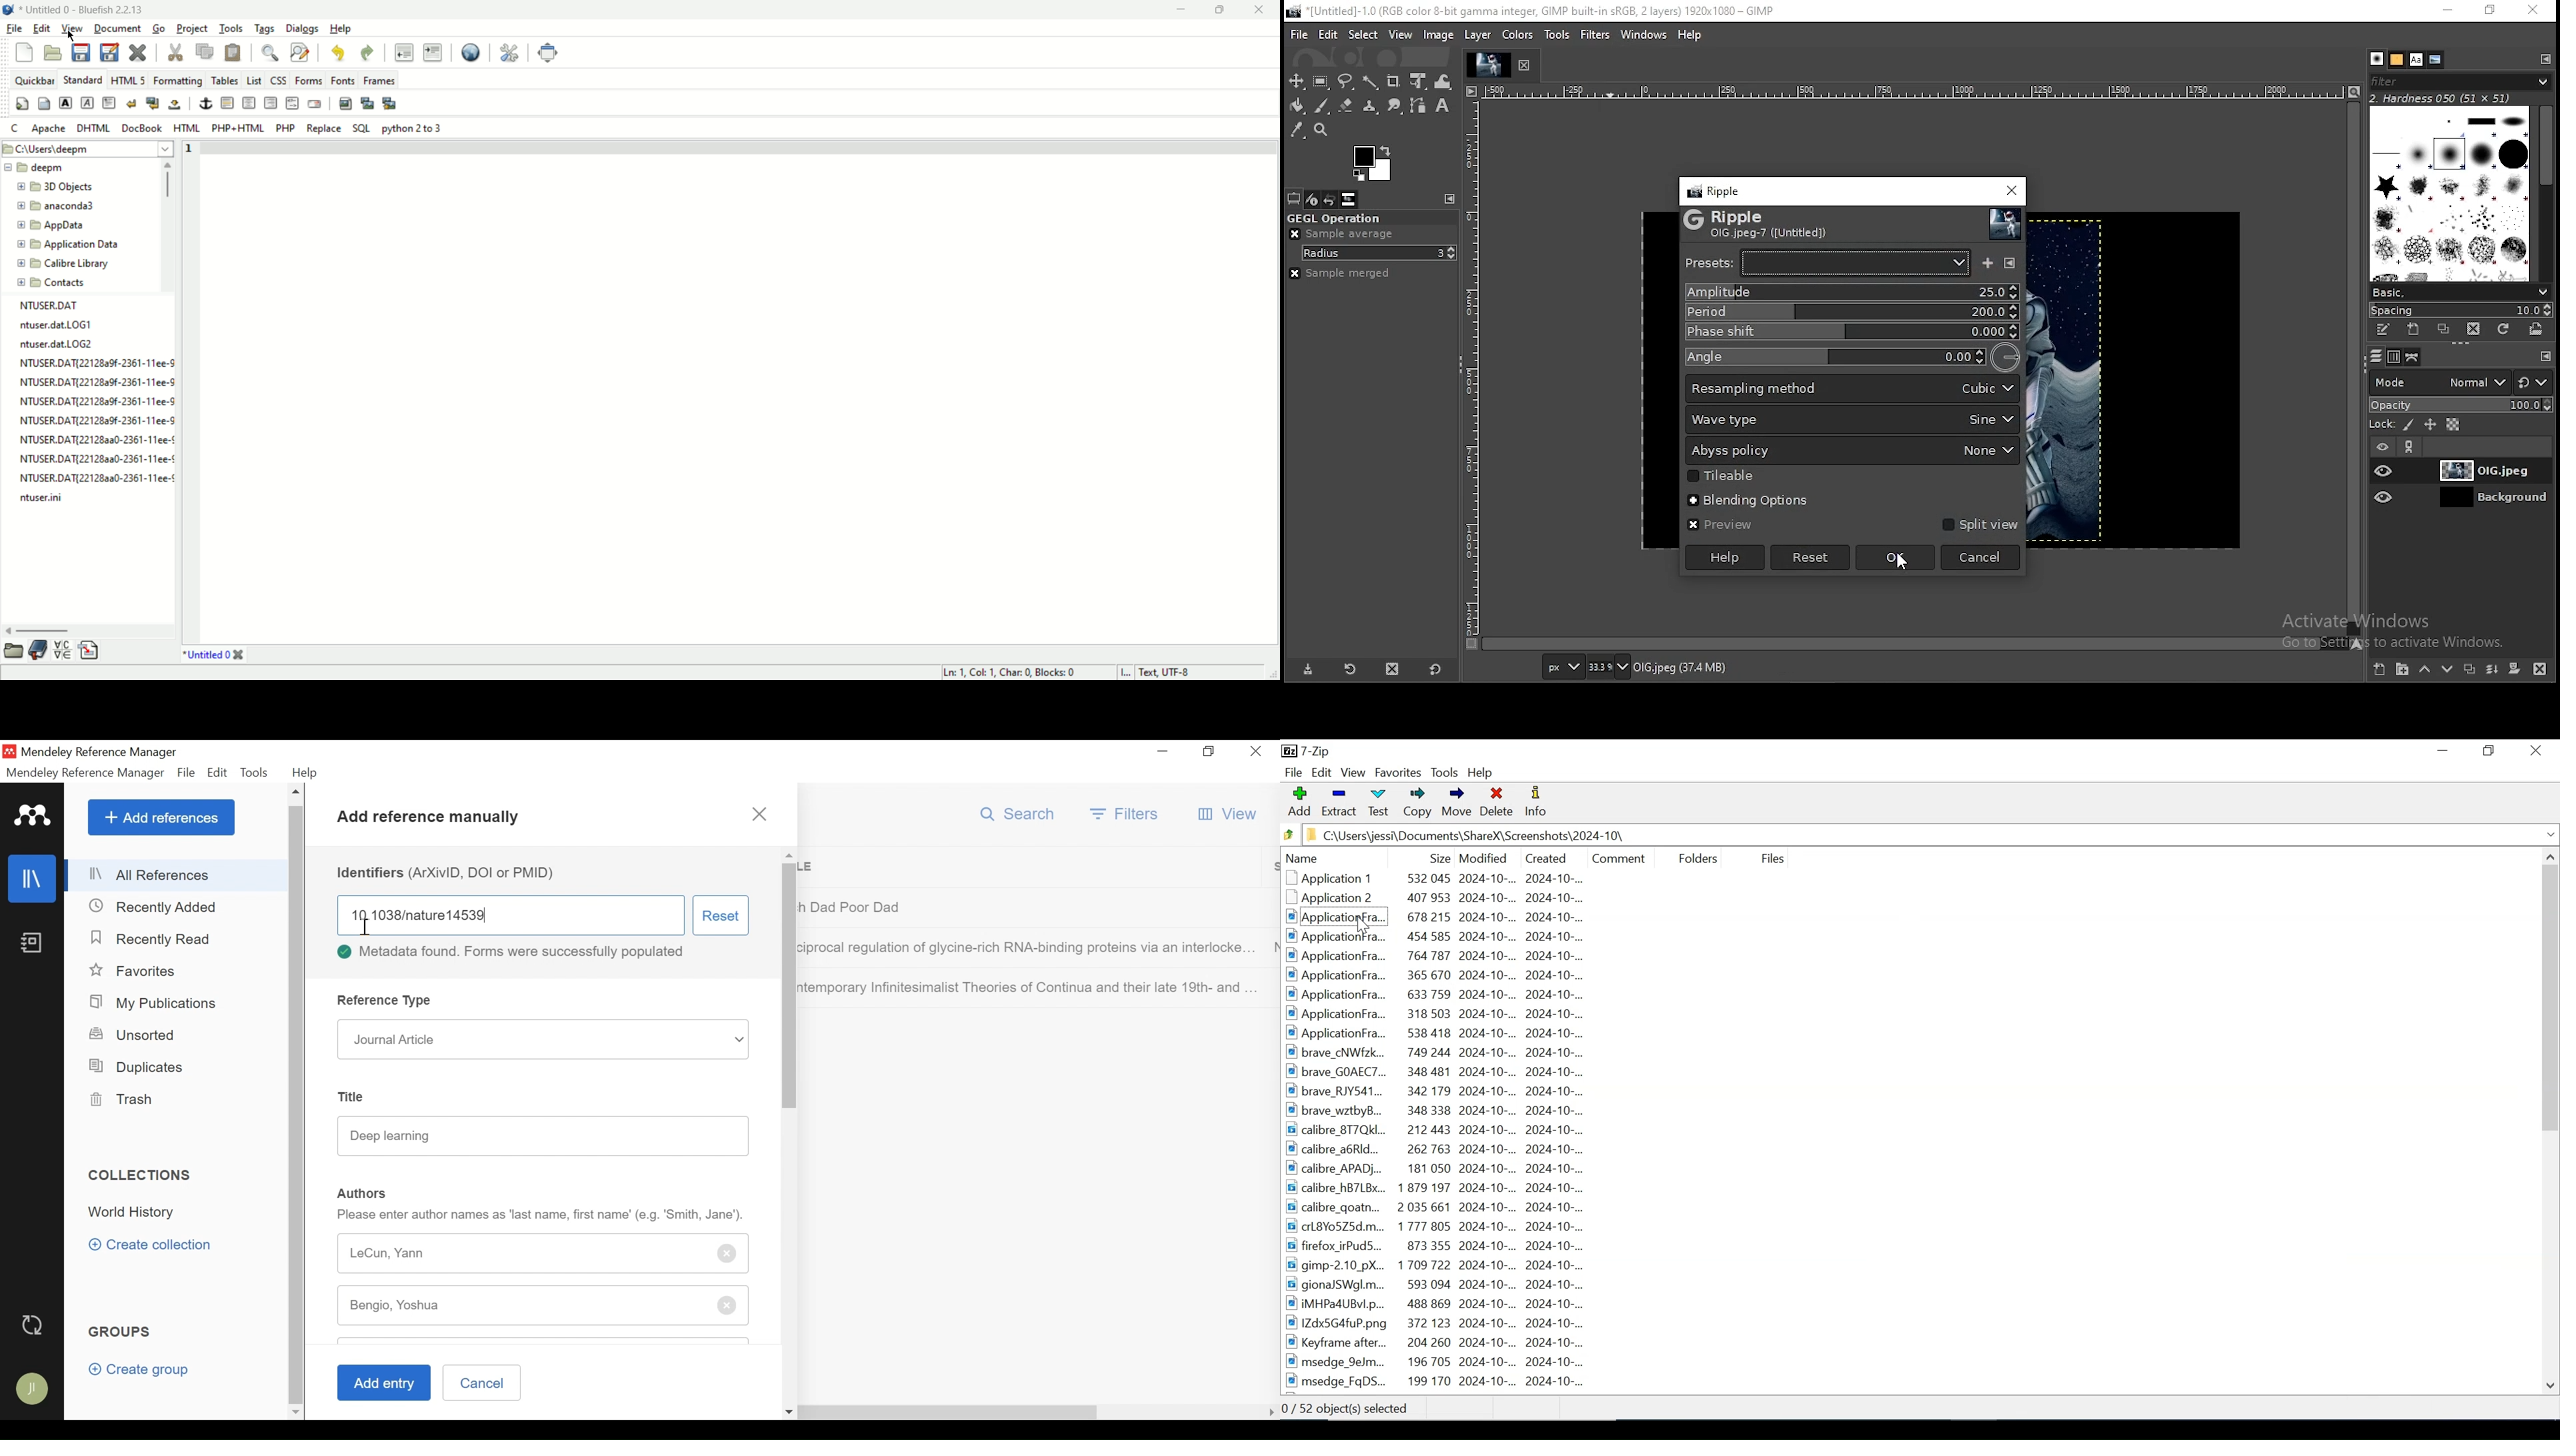 This screenshot has width=2576, height=1456. What do you see at coordinates (1371, 82) in the screenshot?
I see `` at bounding box center [1371, 82].